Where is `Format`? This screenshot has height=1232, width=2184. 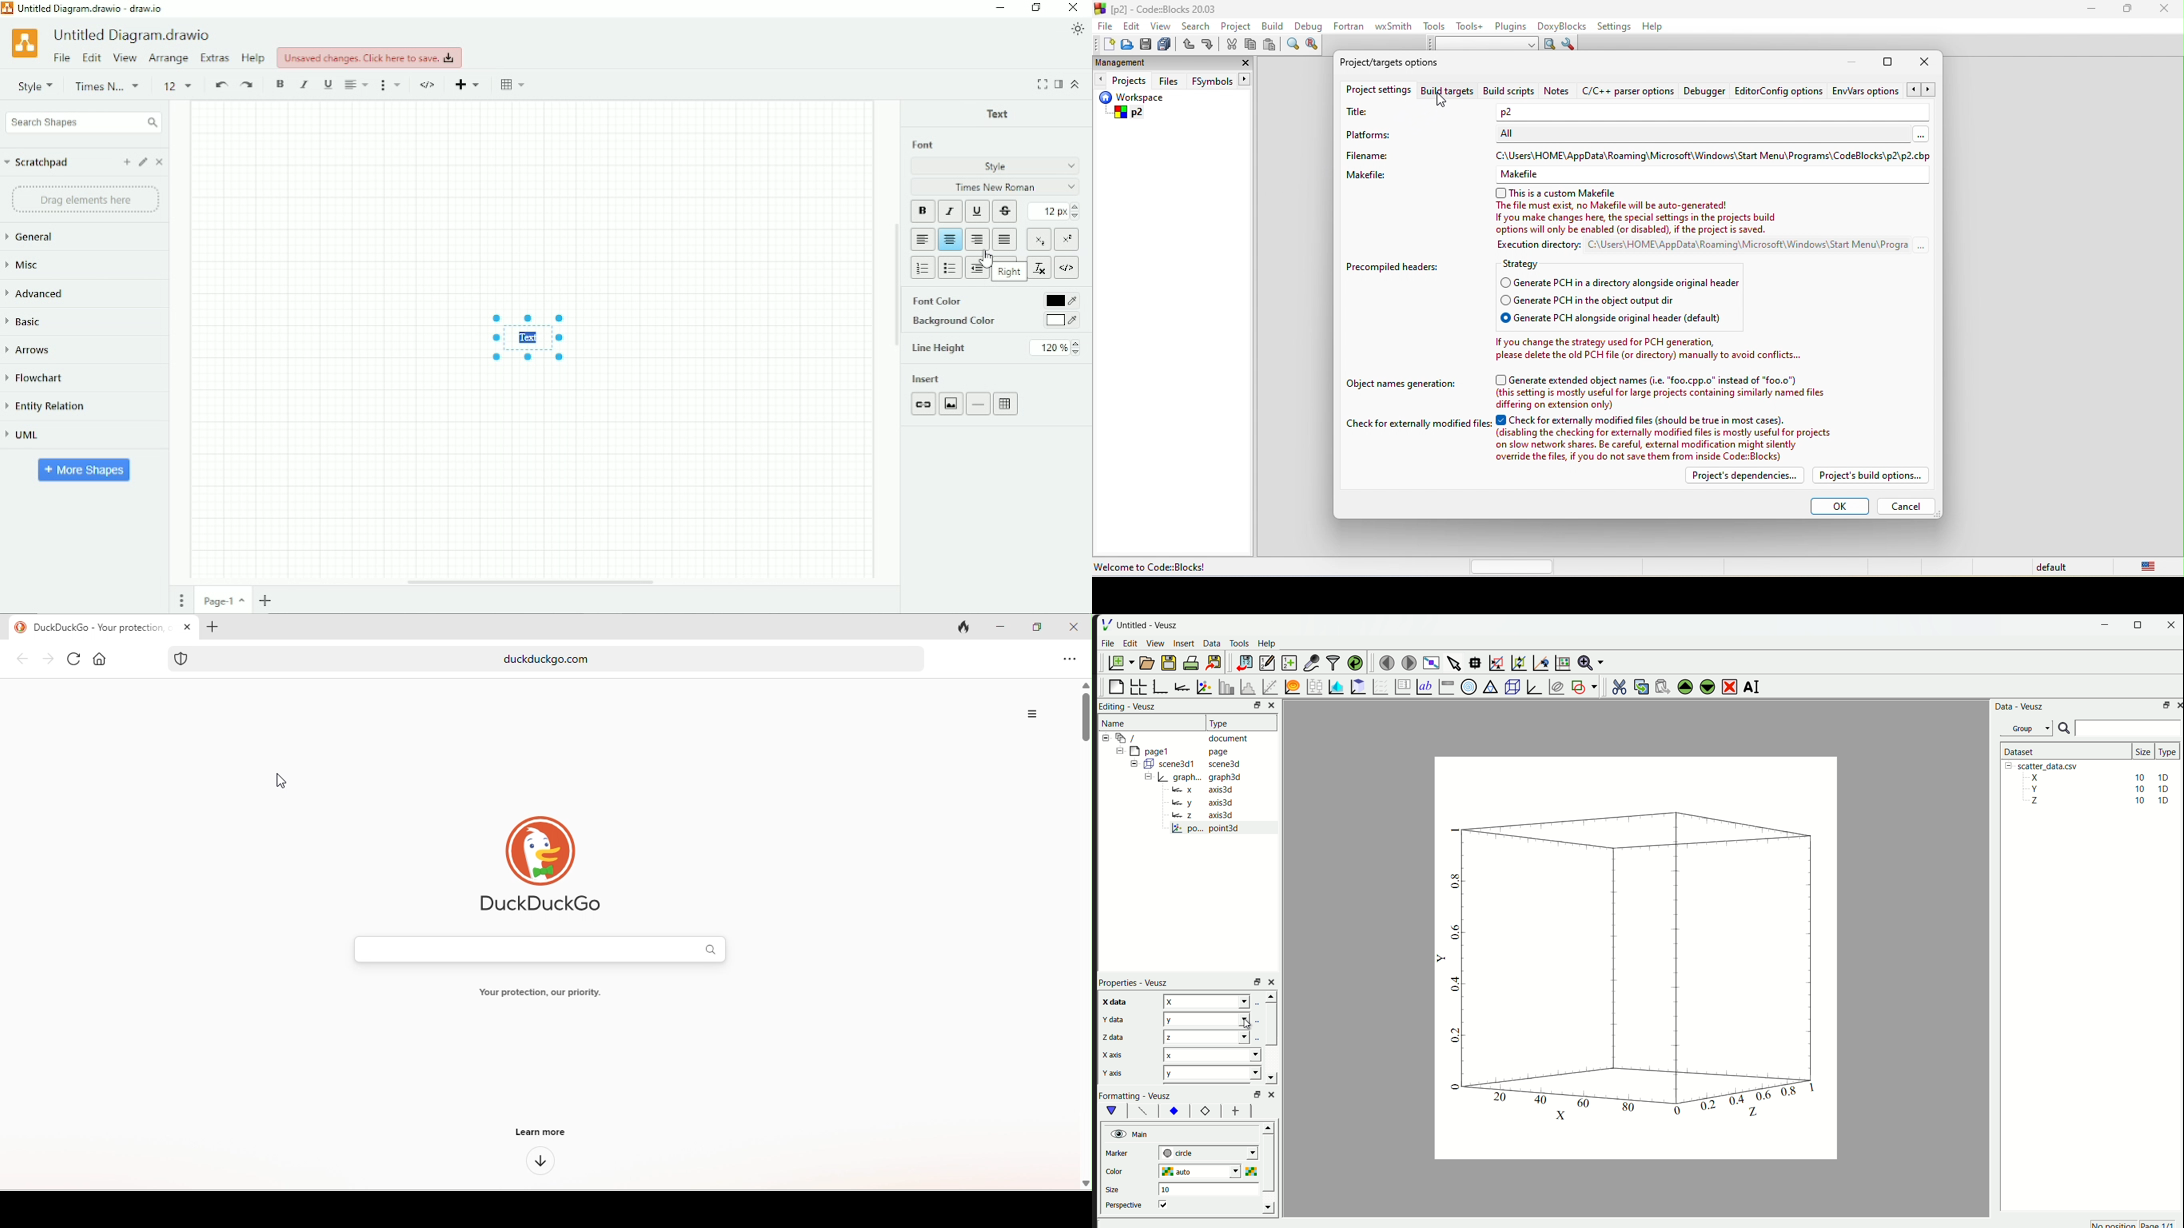 Format is located at coordinates (1058, 84).